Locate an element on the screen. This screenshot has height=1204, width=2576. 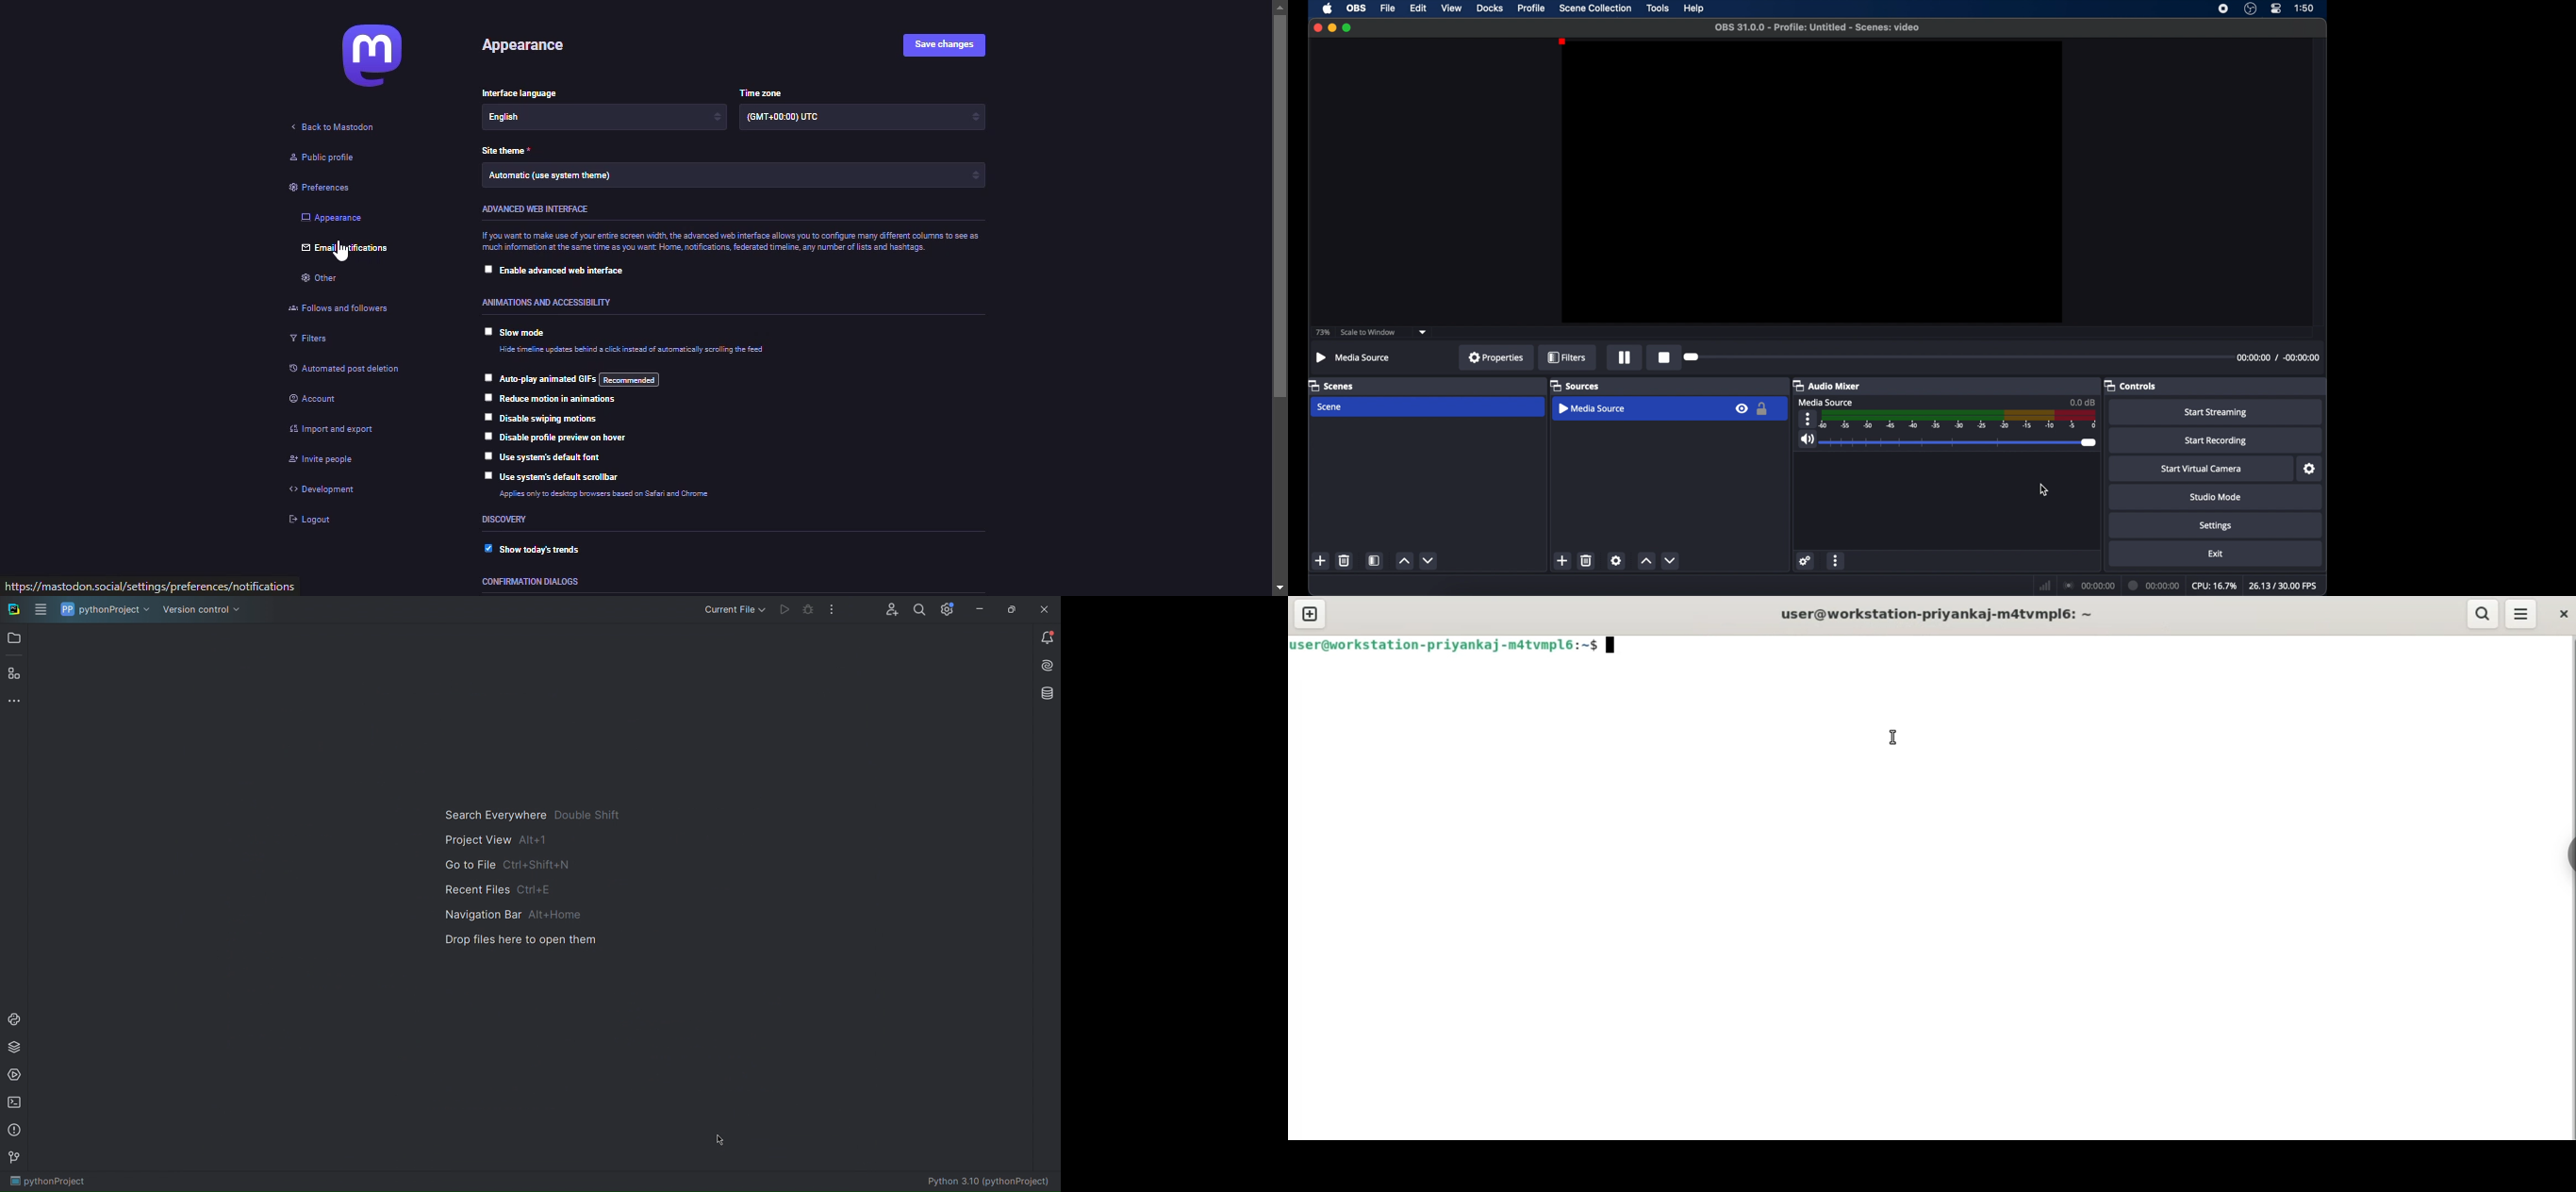
click to select is located at coordinates (486, 377).